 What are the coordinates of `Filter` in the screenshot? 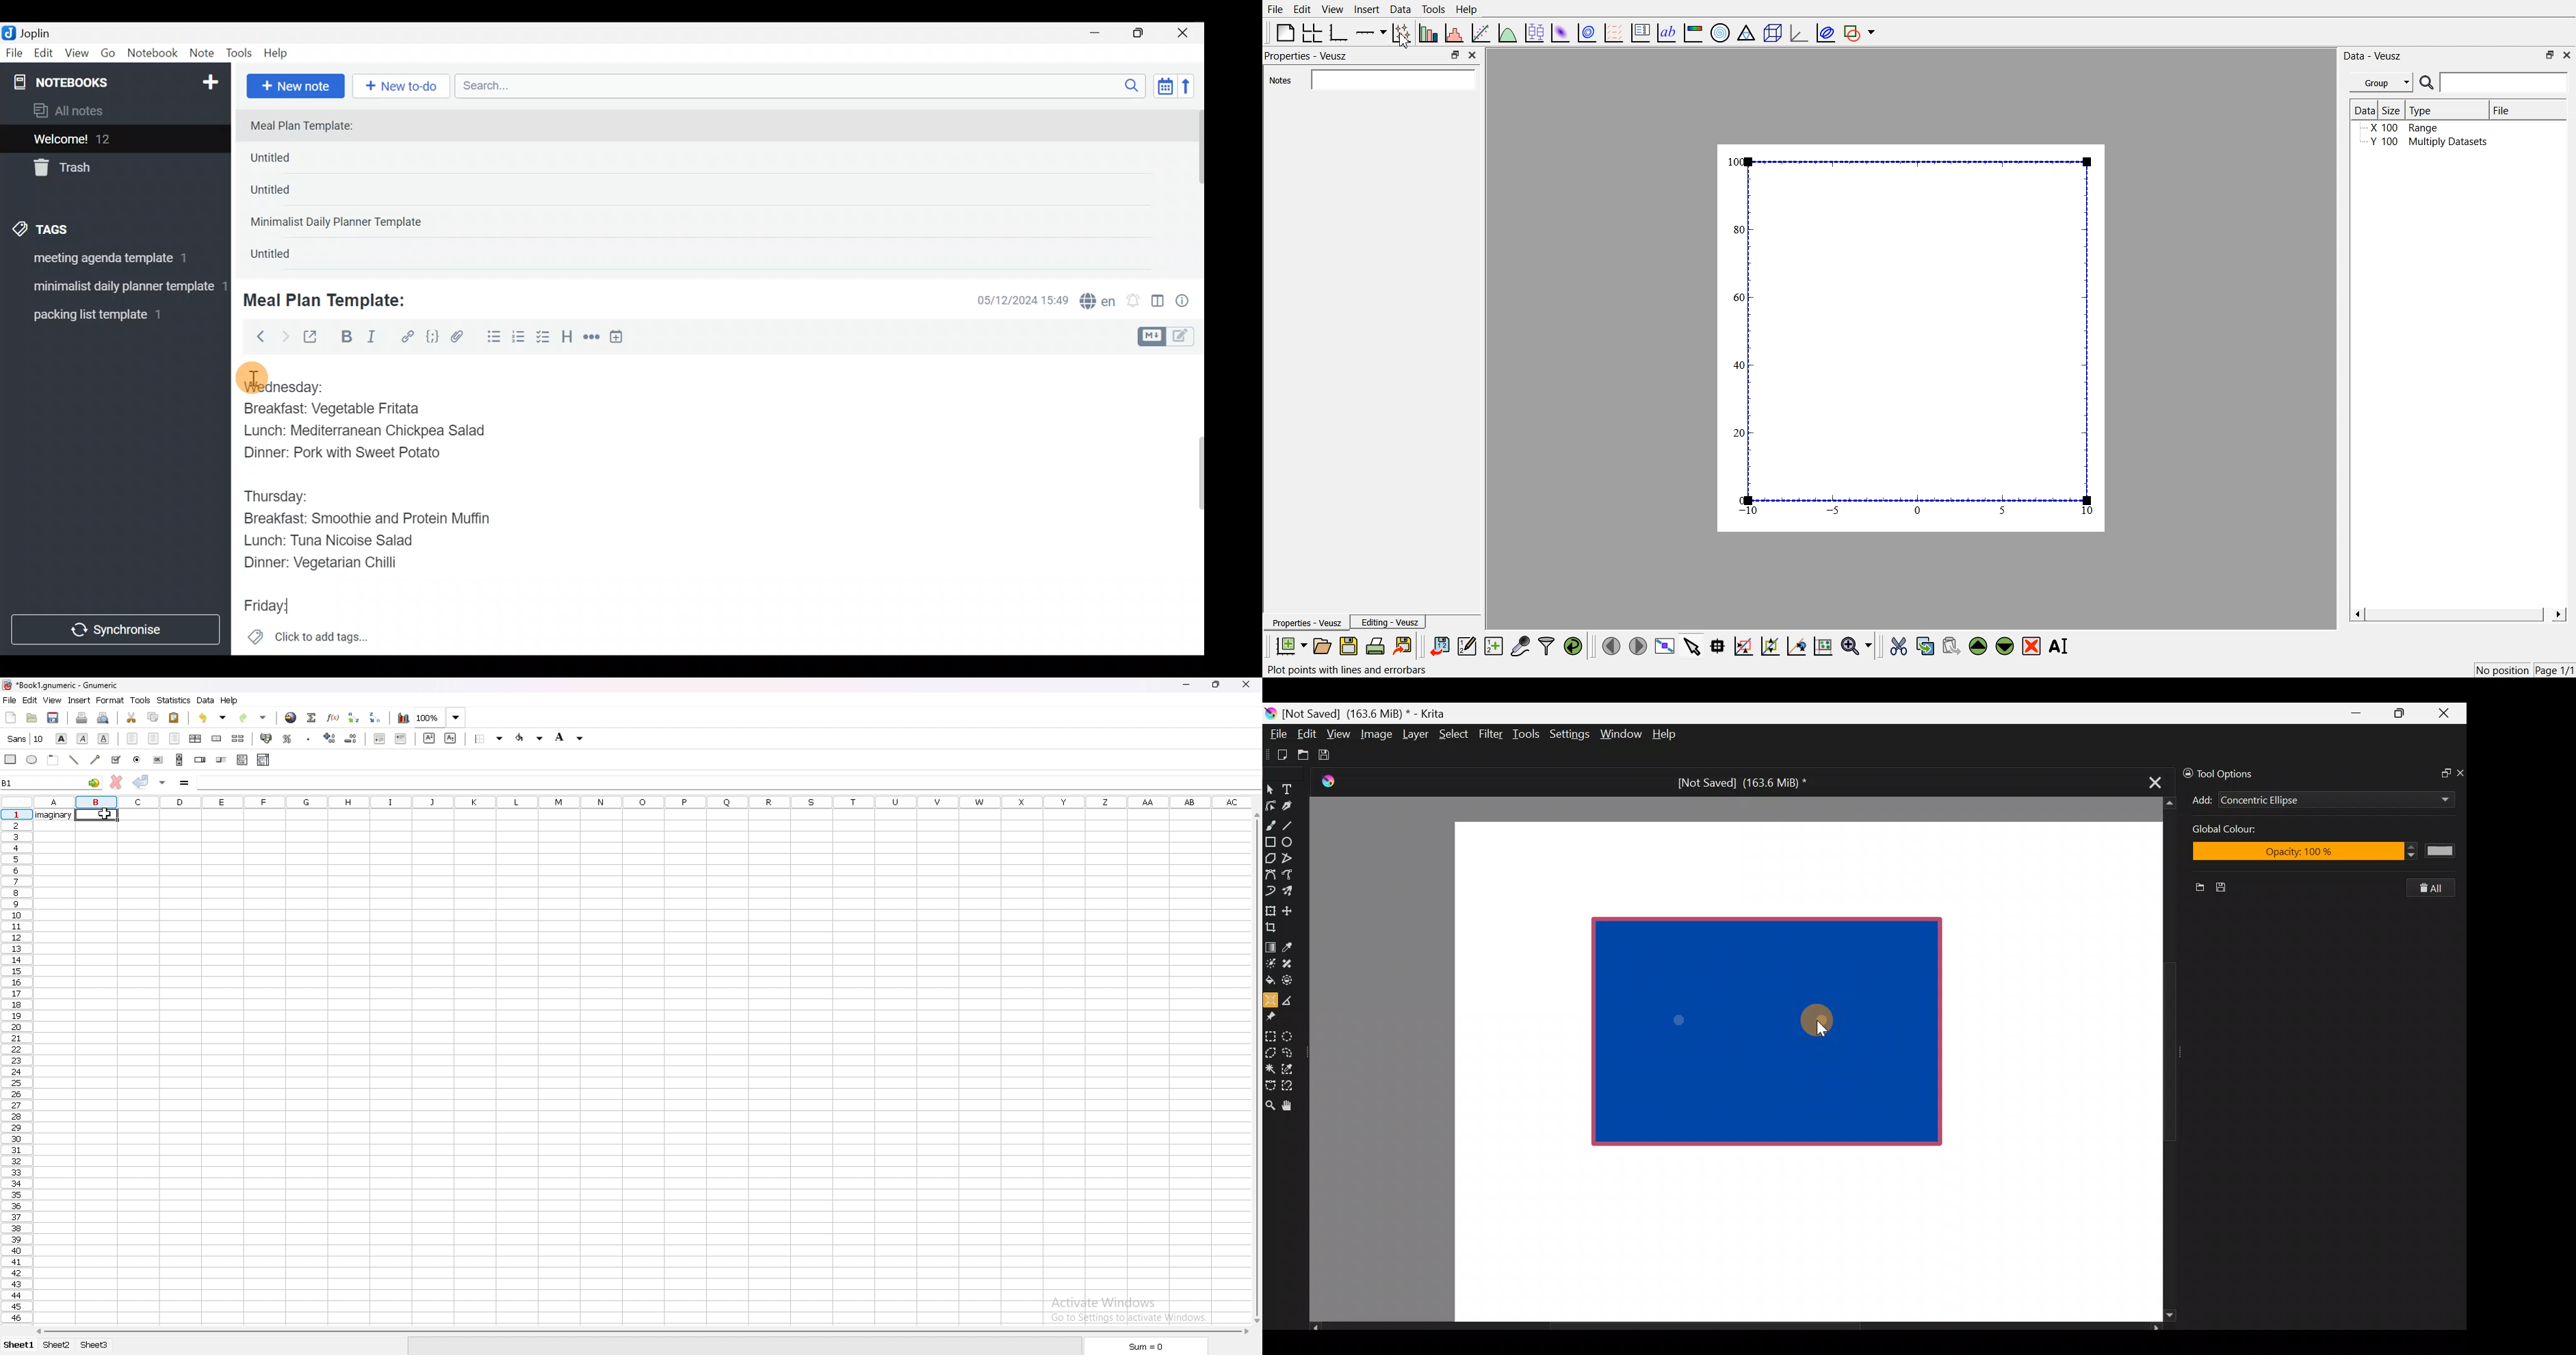 It's located at (1491, 733).